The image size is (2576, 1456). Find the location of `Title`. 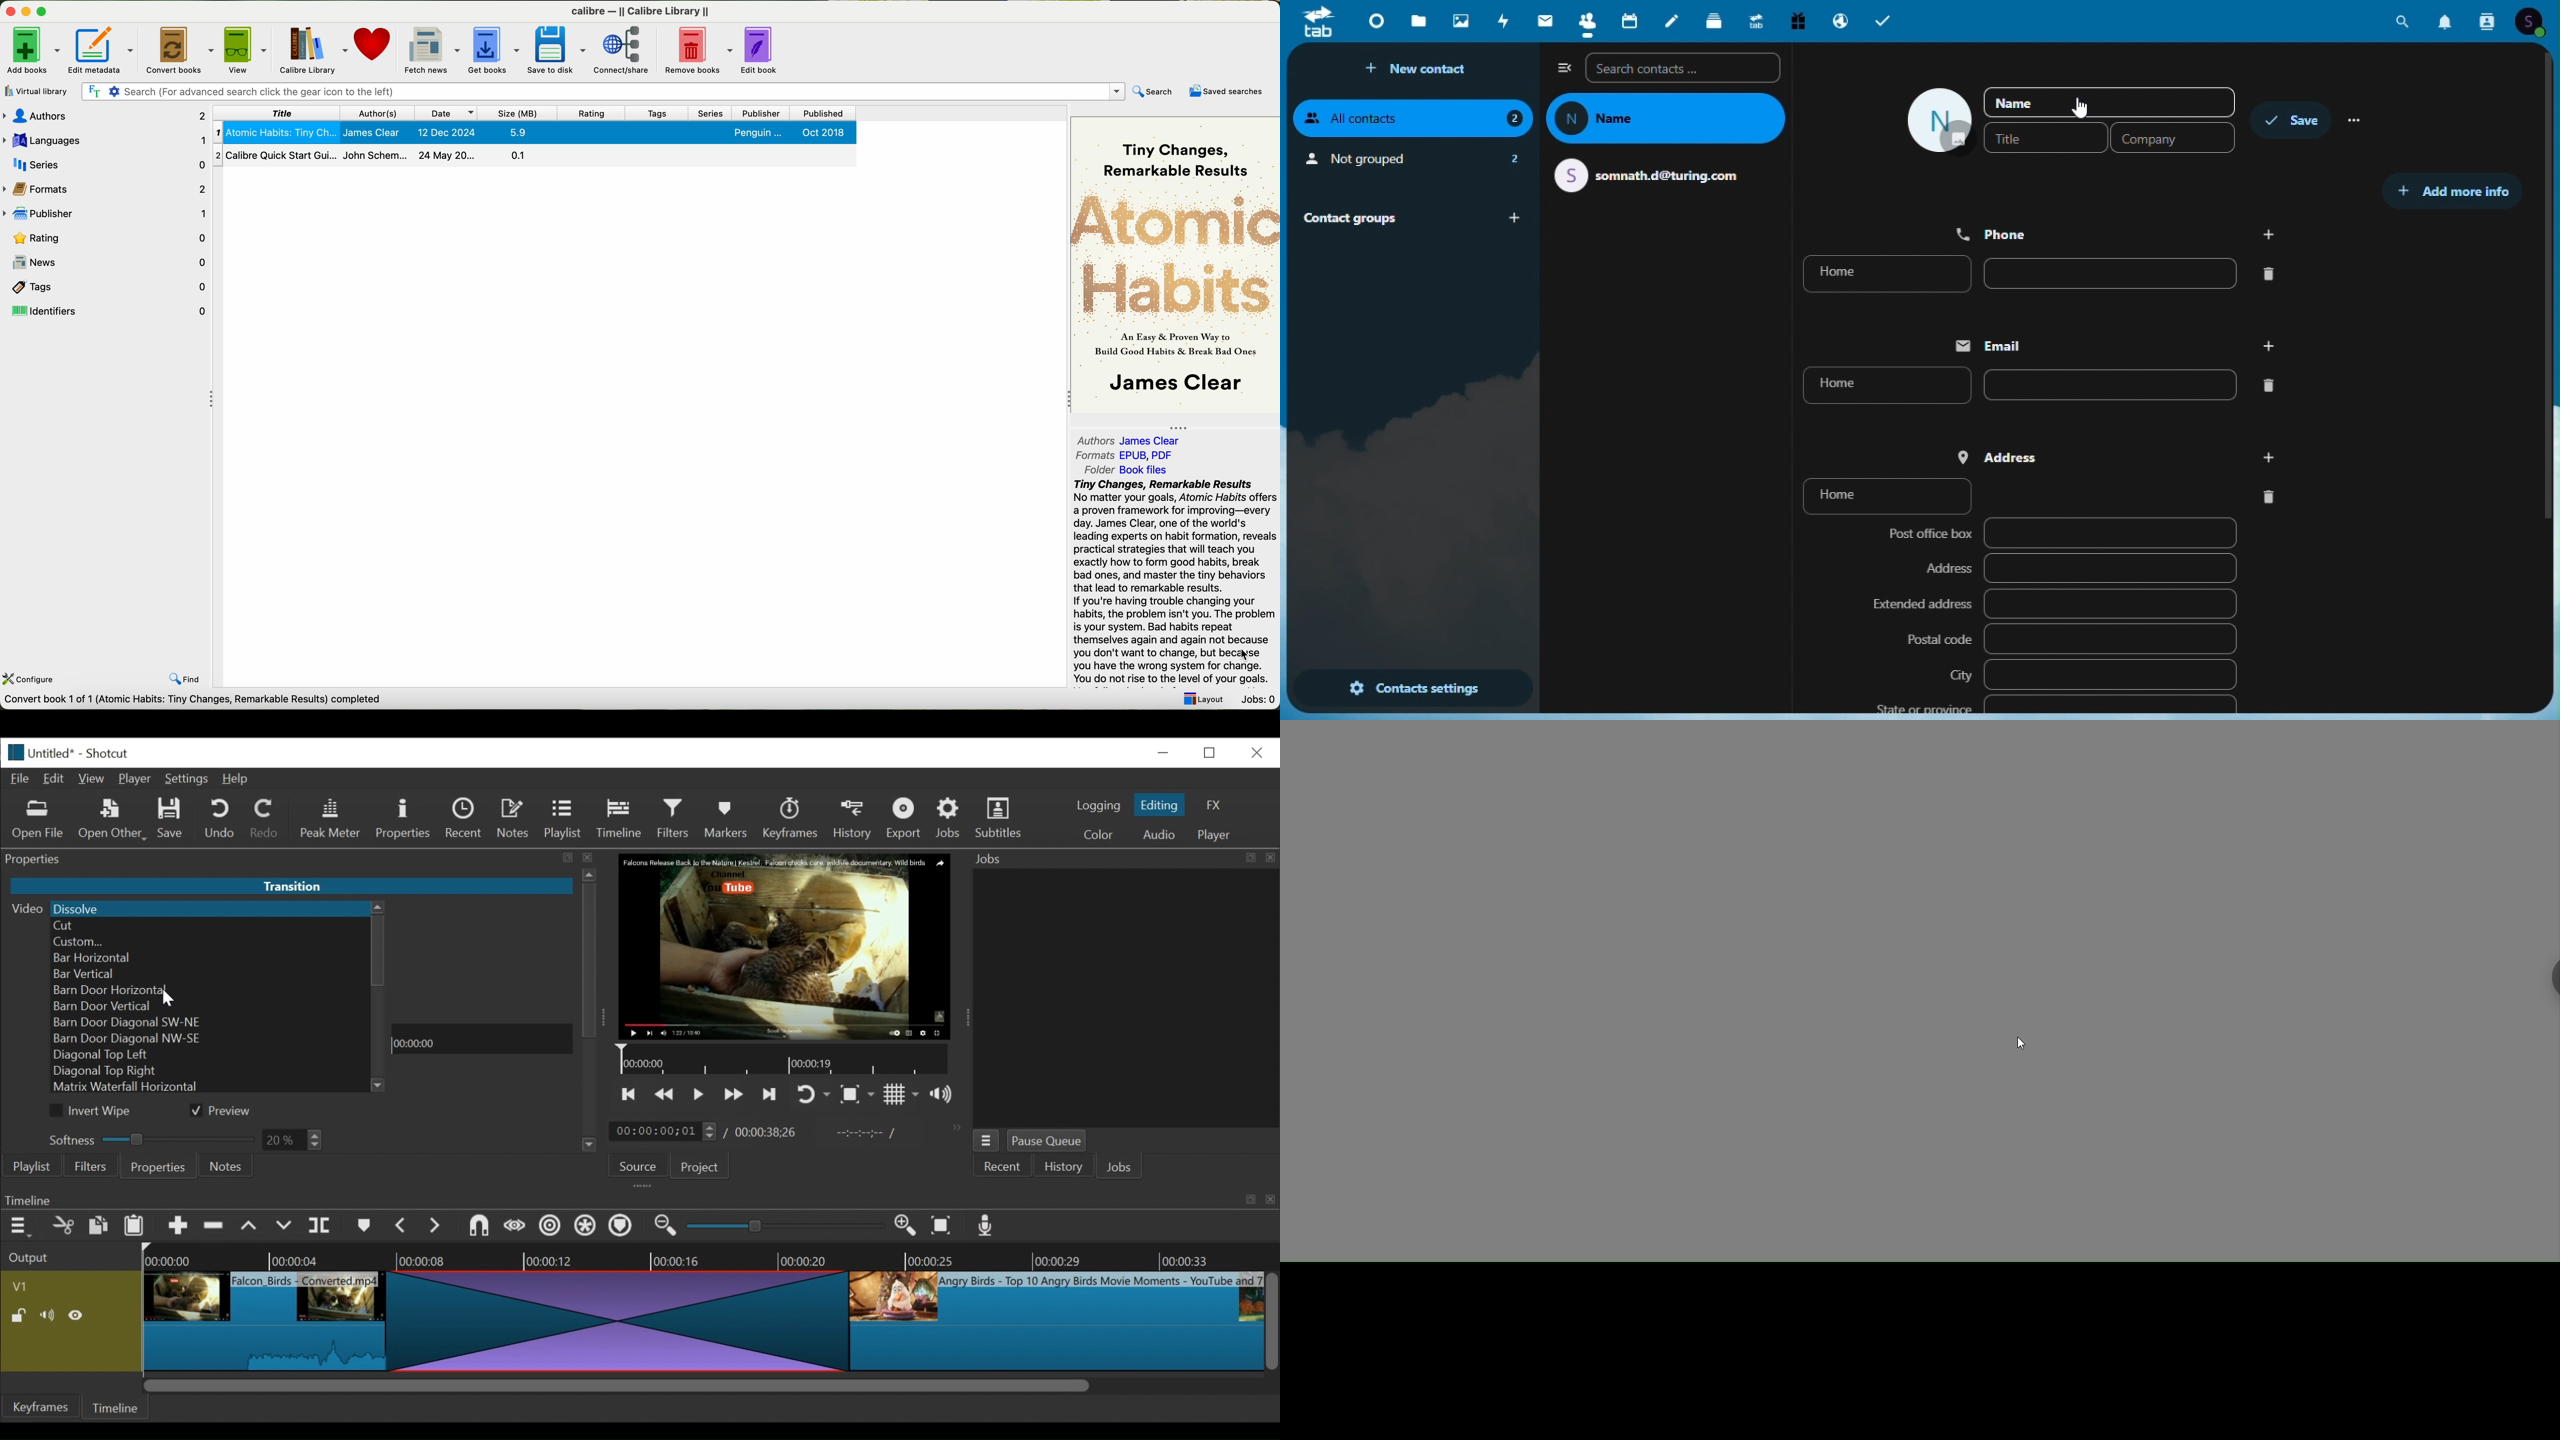

Title is located at coordinates (2045, 137).